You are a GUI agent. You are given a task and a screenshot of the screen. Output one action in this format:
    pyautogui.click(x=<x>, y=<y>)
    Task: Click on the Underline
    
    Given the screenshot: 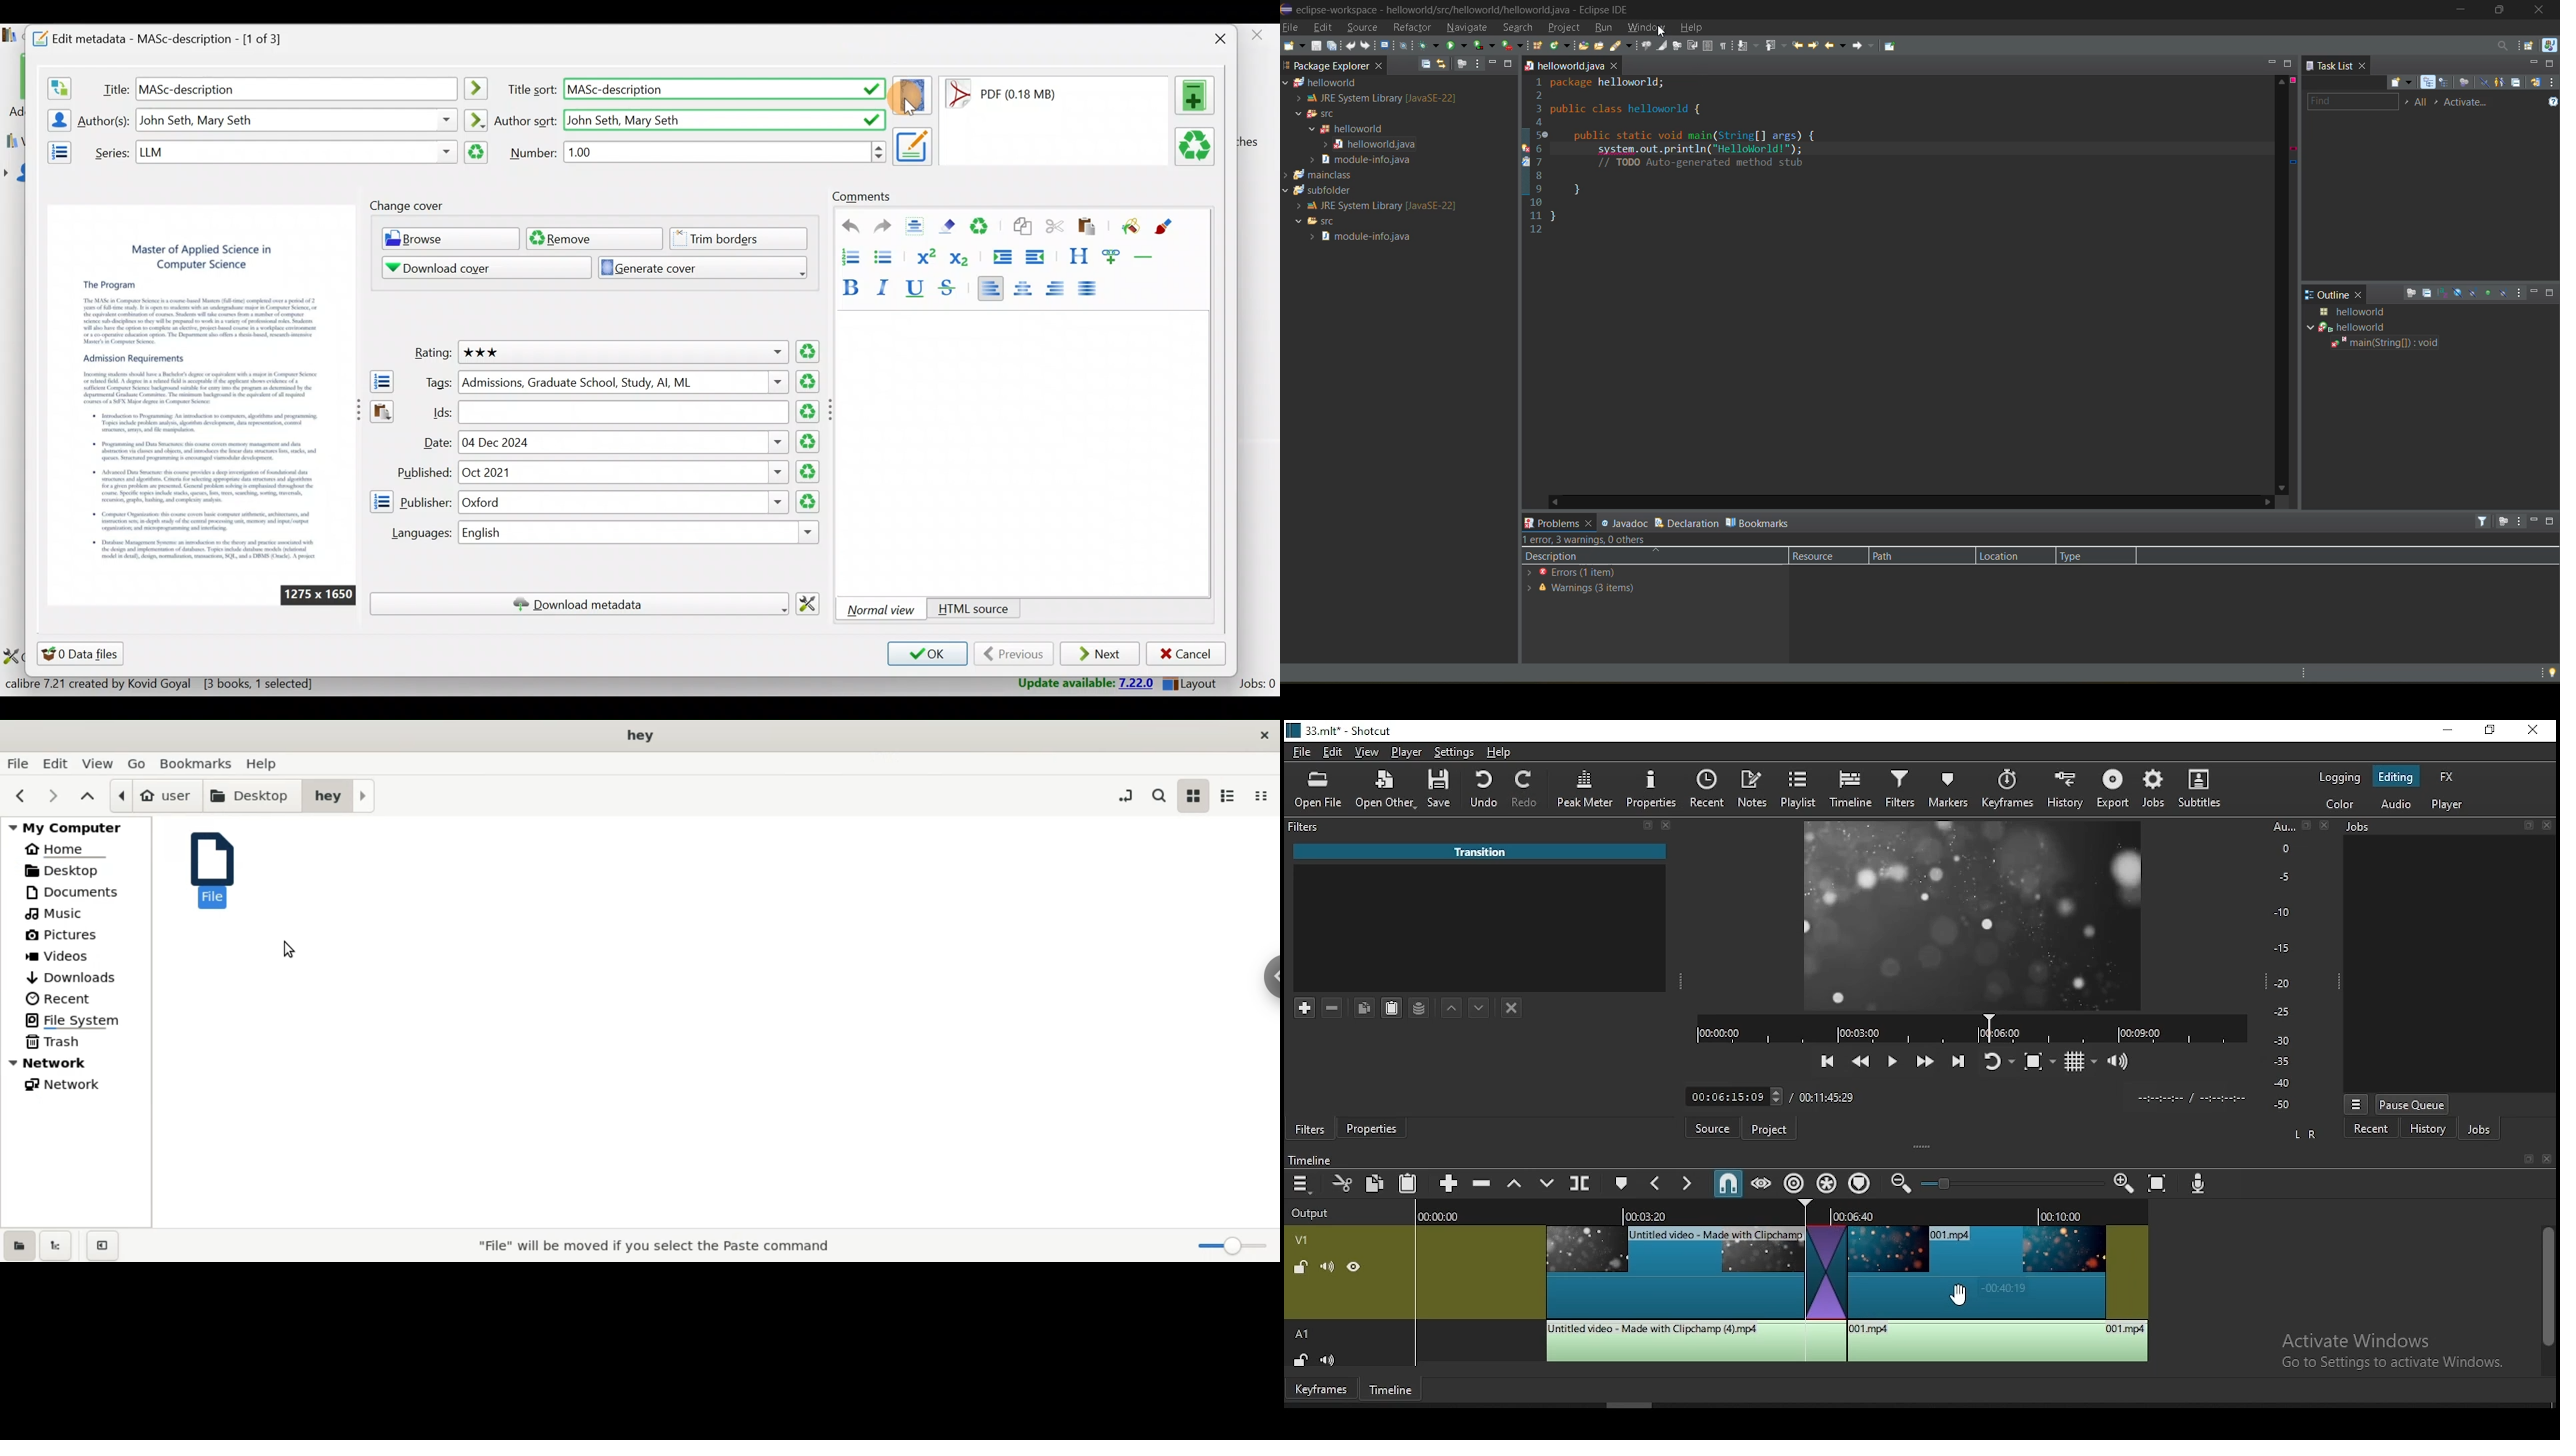 What is the action you would take?
    pyautogui.click(x=919, y=289)
    